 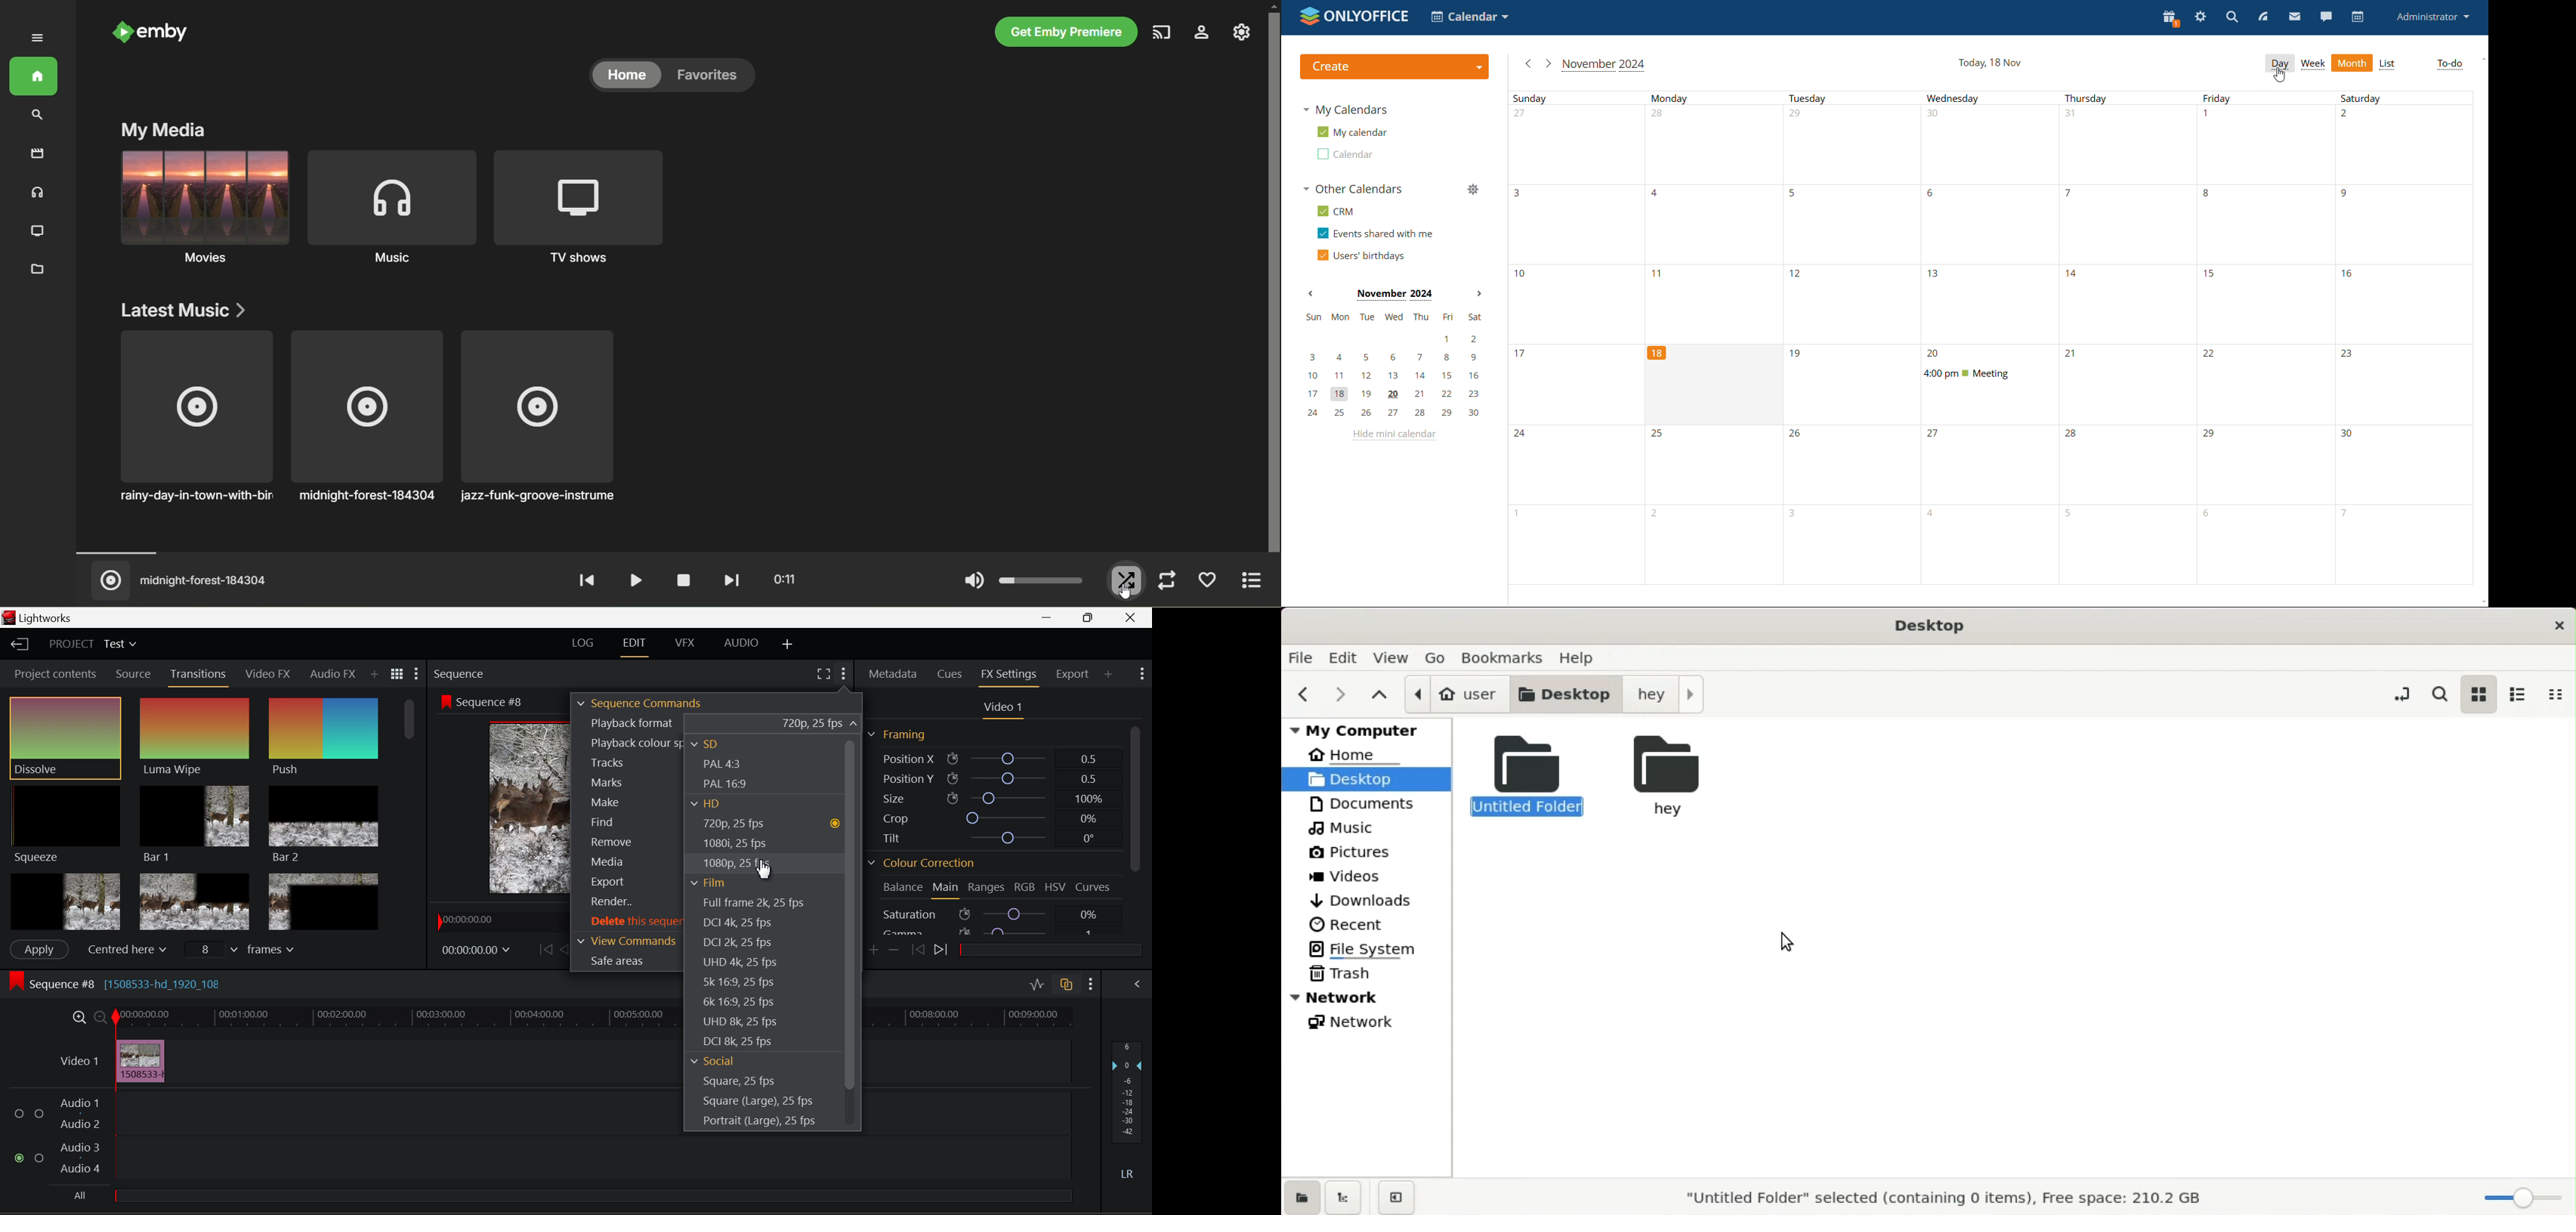 What do you see at coordinates (627, 821) in the screenshot?
I see `Find` at bounding box center [627, 821].